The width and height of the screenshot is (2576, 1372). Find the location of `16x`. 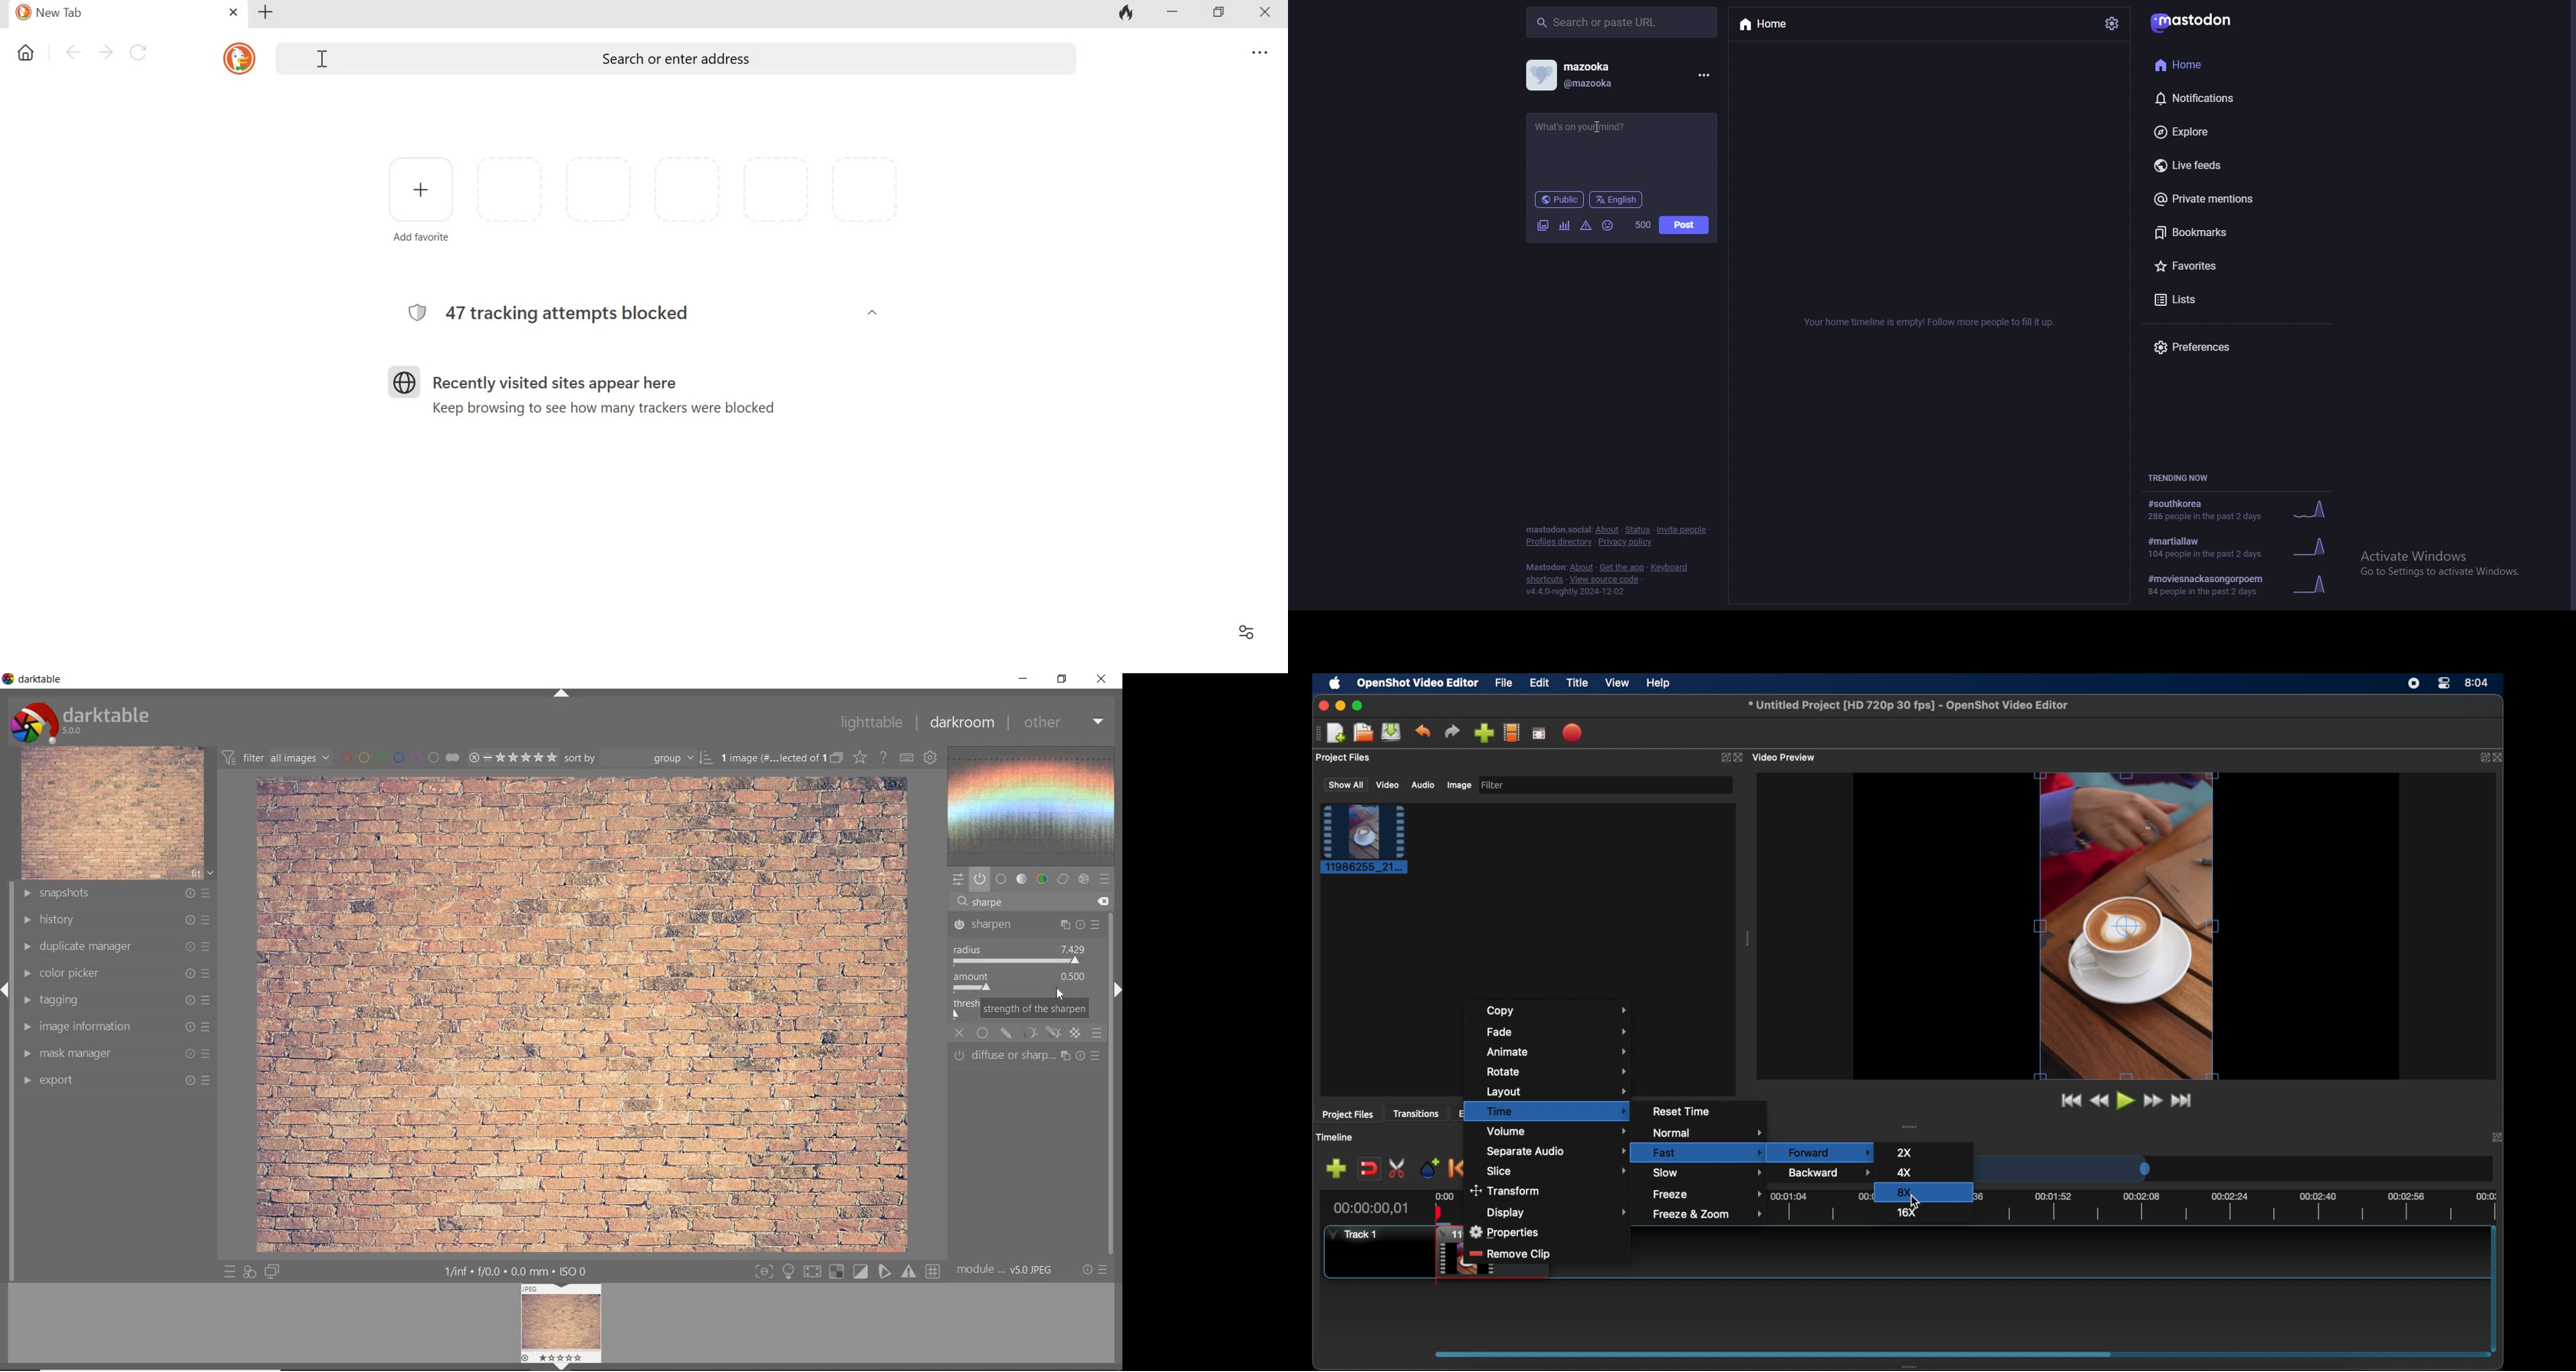

16x is located at coordinates (1909, 1212).